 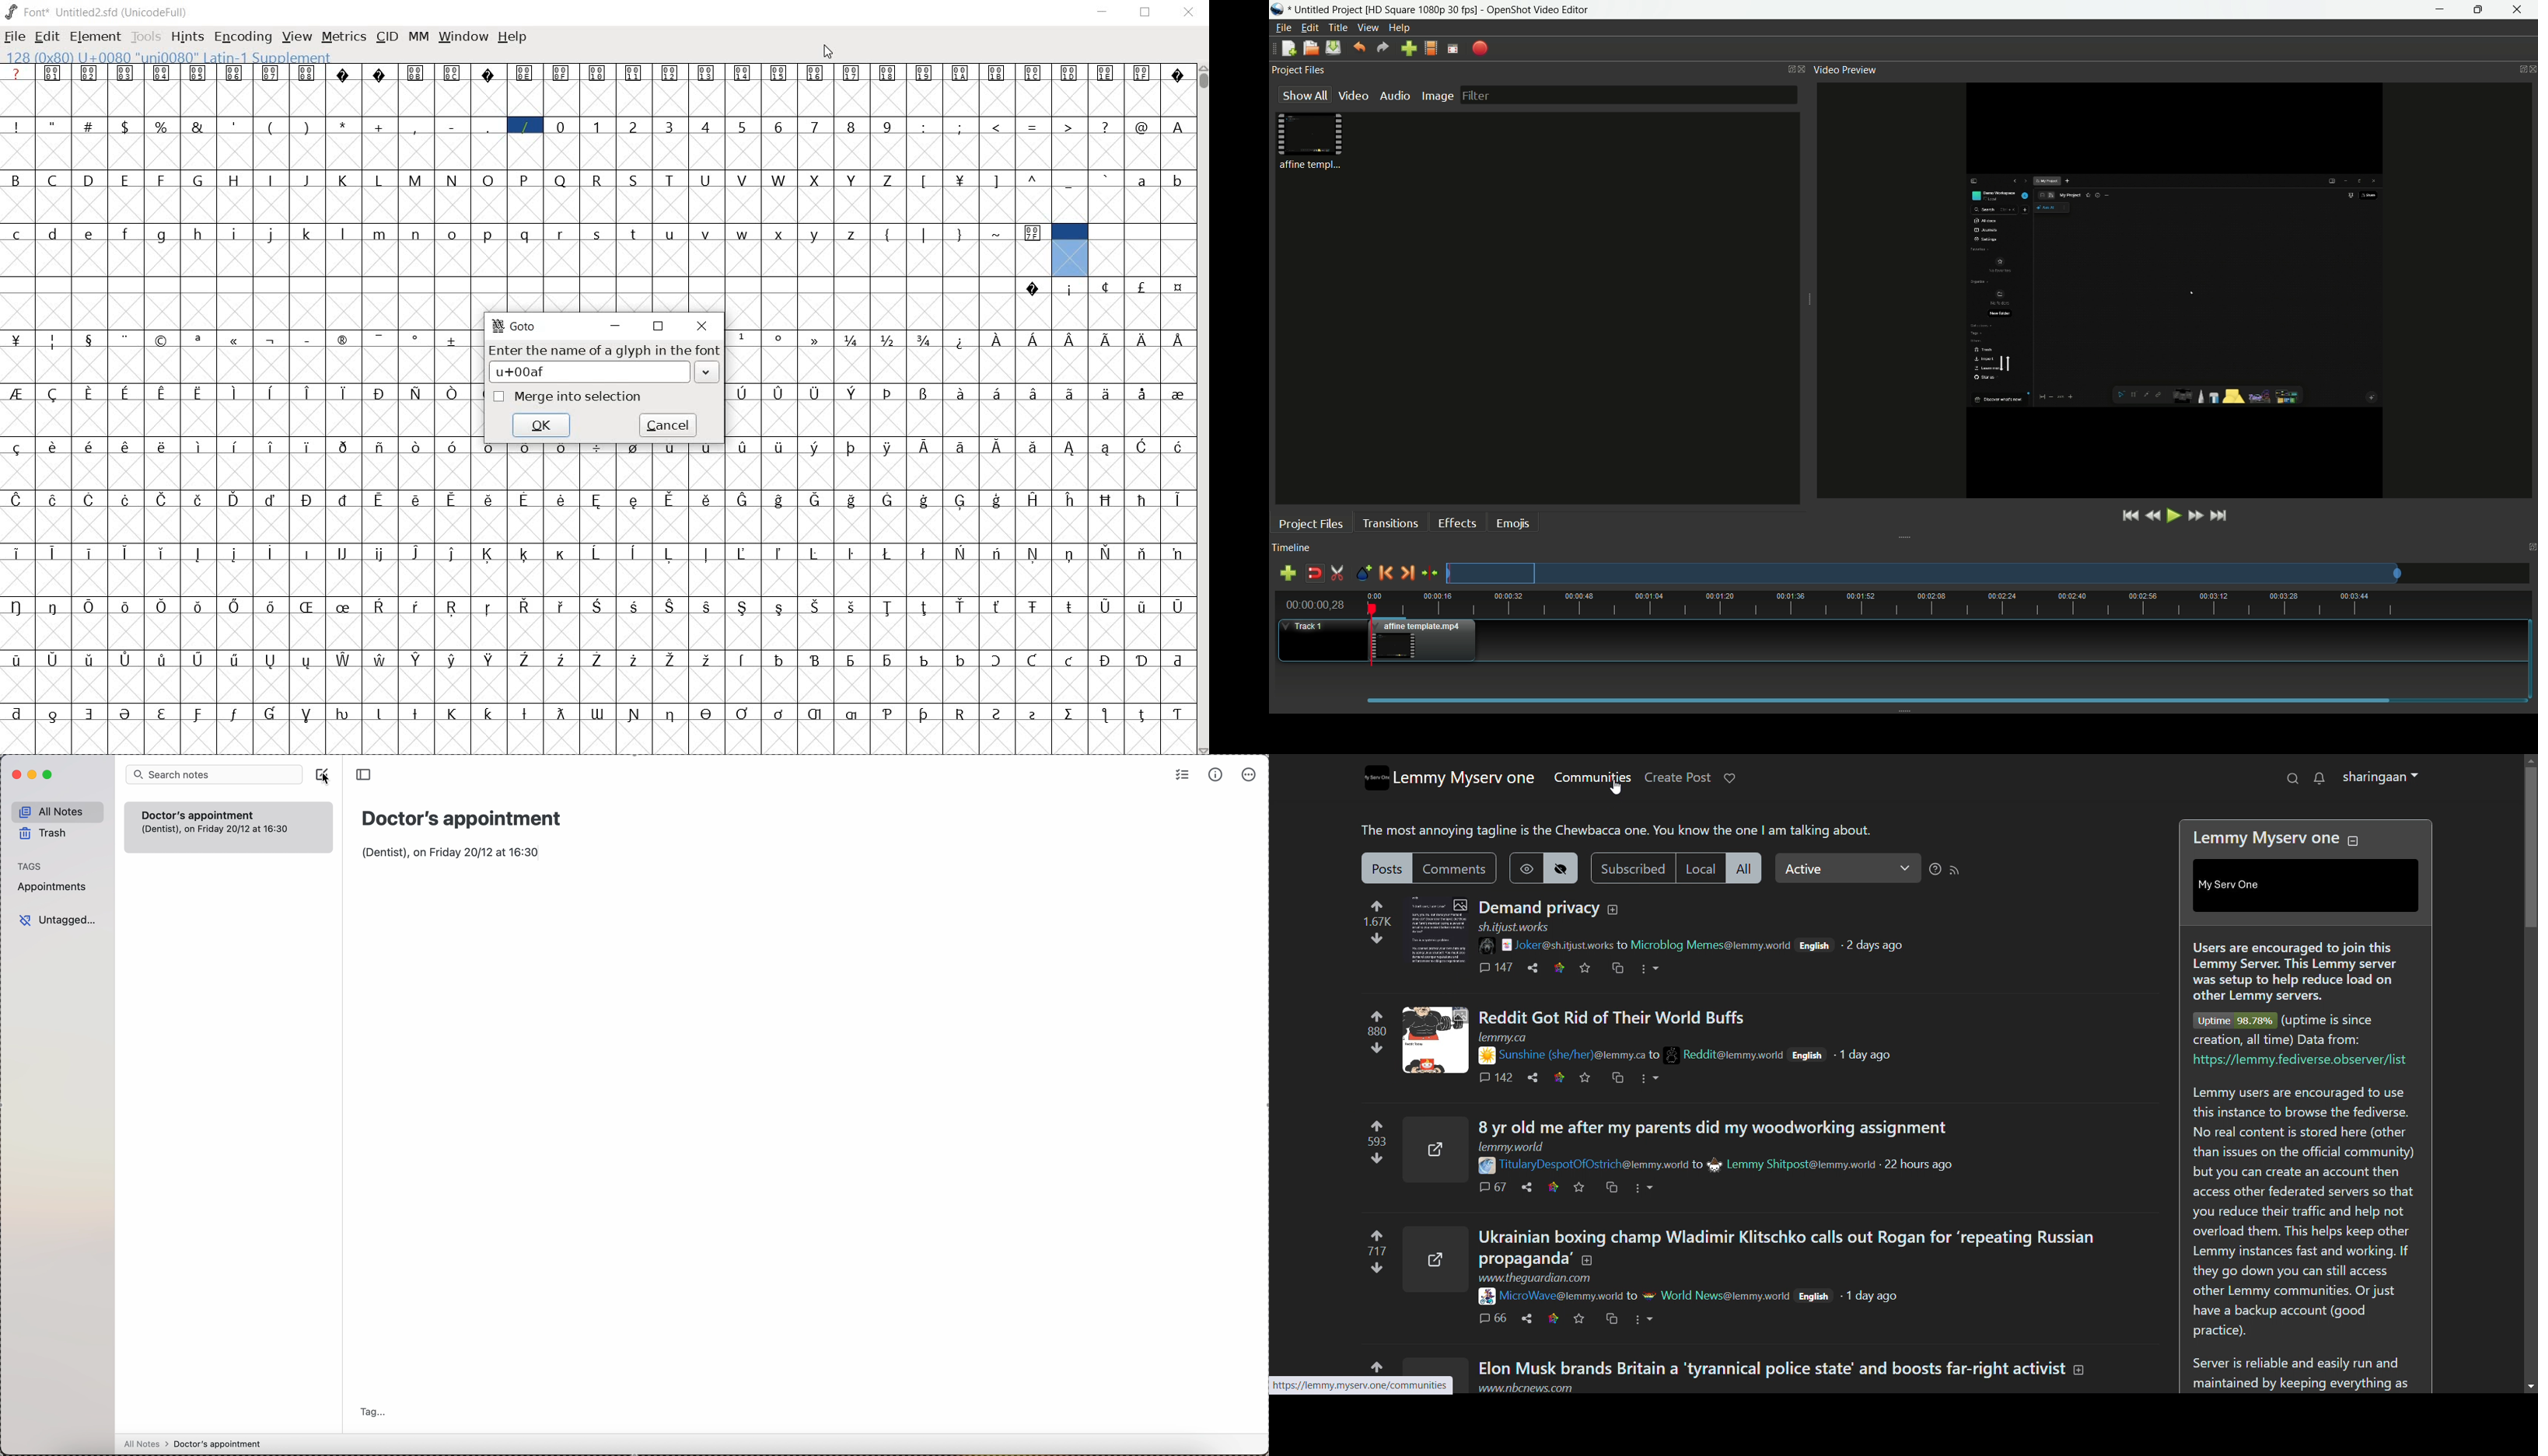 What do you see at coordinates (670, 498) in the screenshot?
I see `Symbol` at bounding box center [670, 498].